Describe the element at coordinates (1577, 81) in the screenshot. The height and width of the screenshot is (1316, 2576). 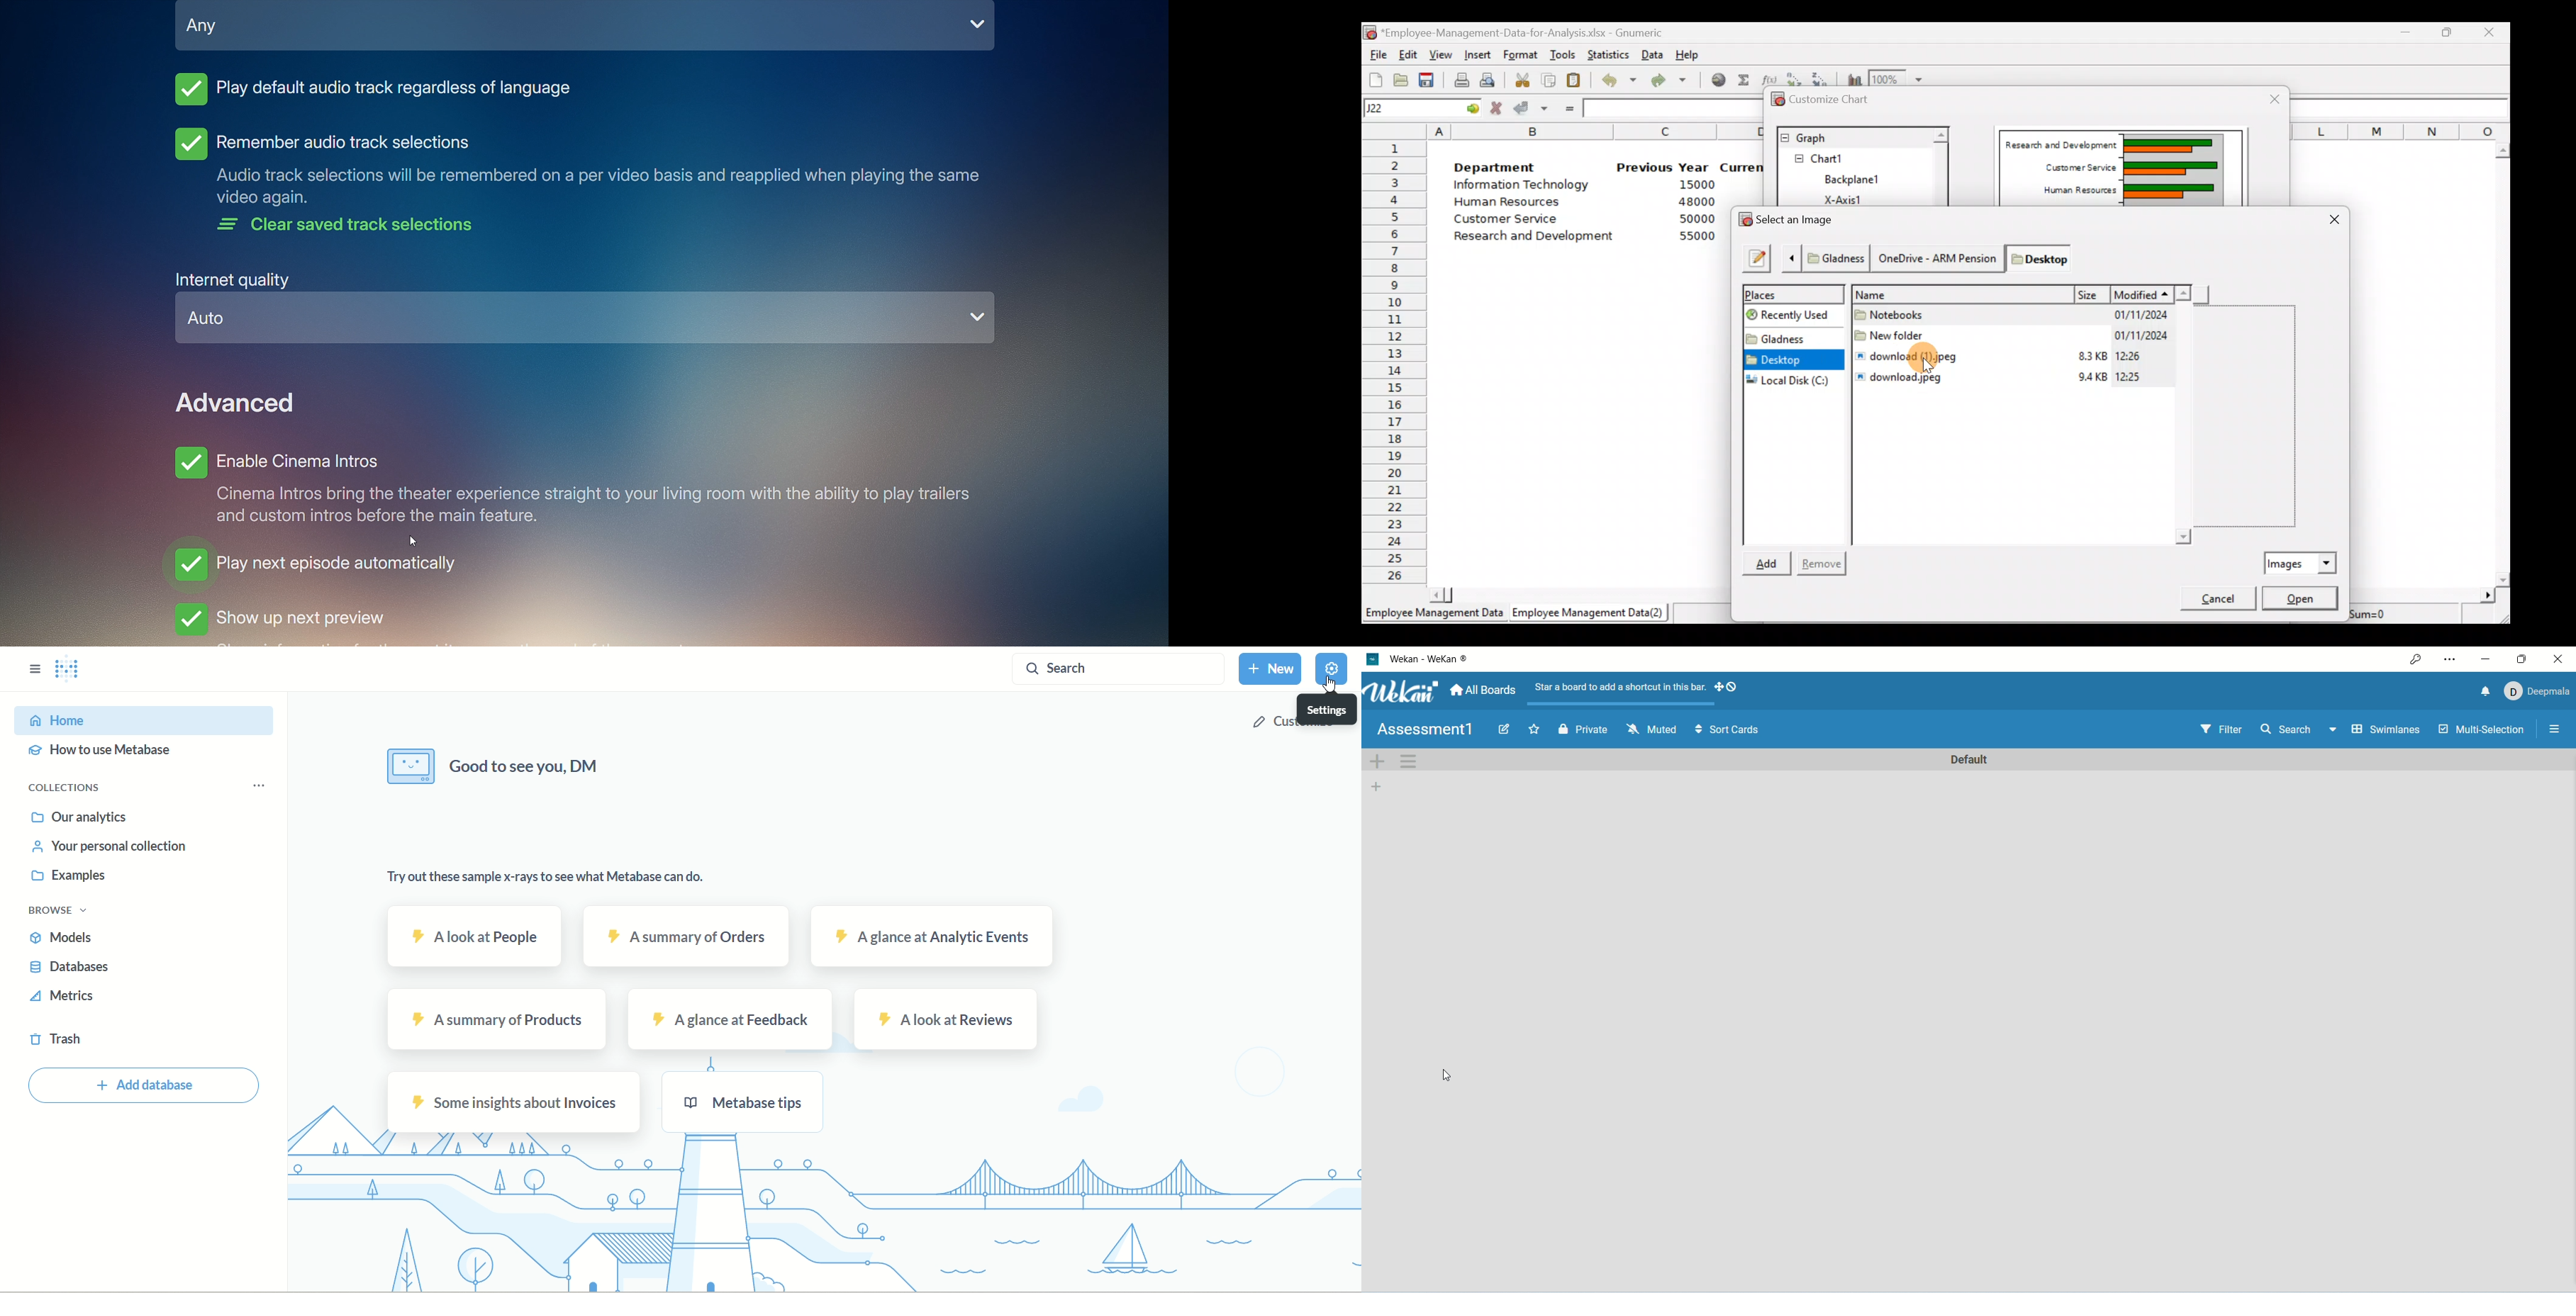
I see `Paste the clipboard` at that location.